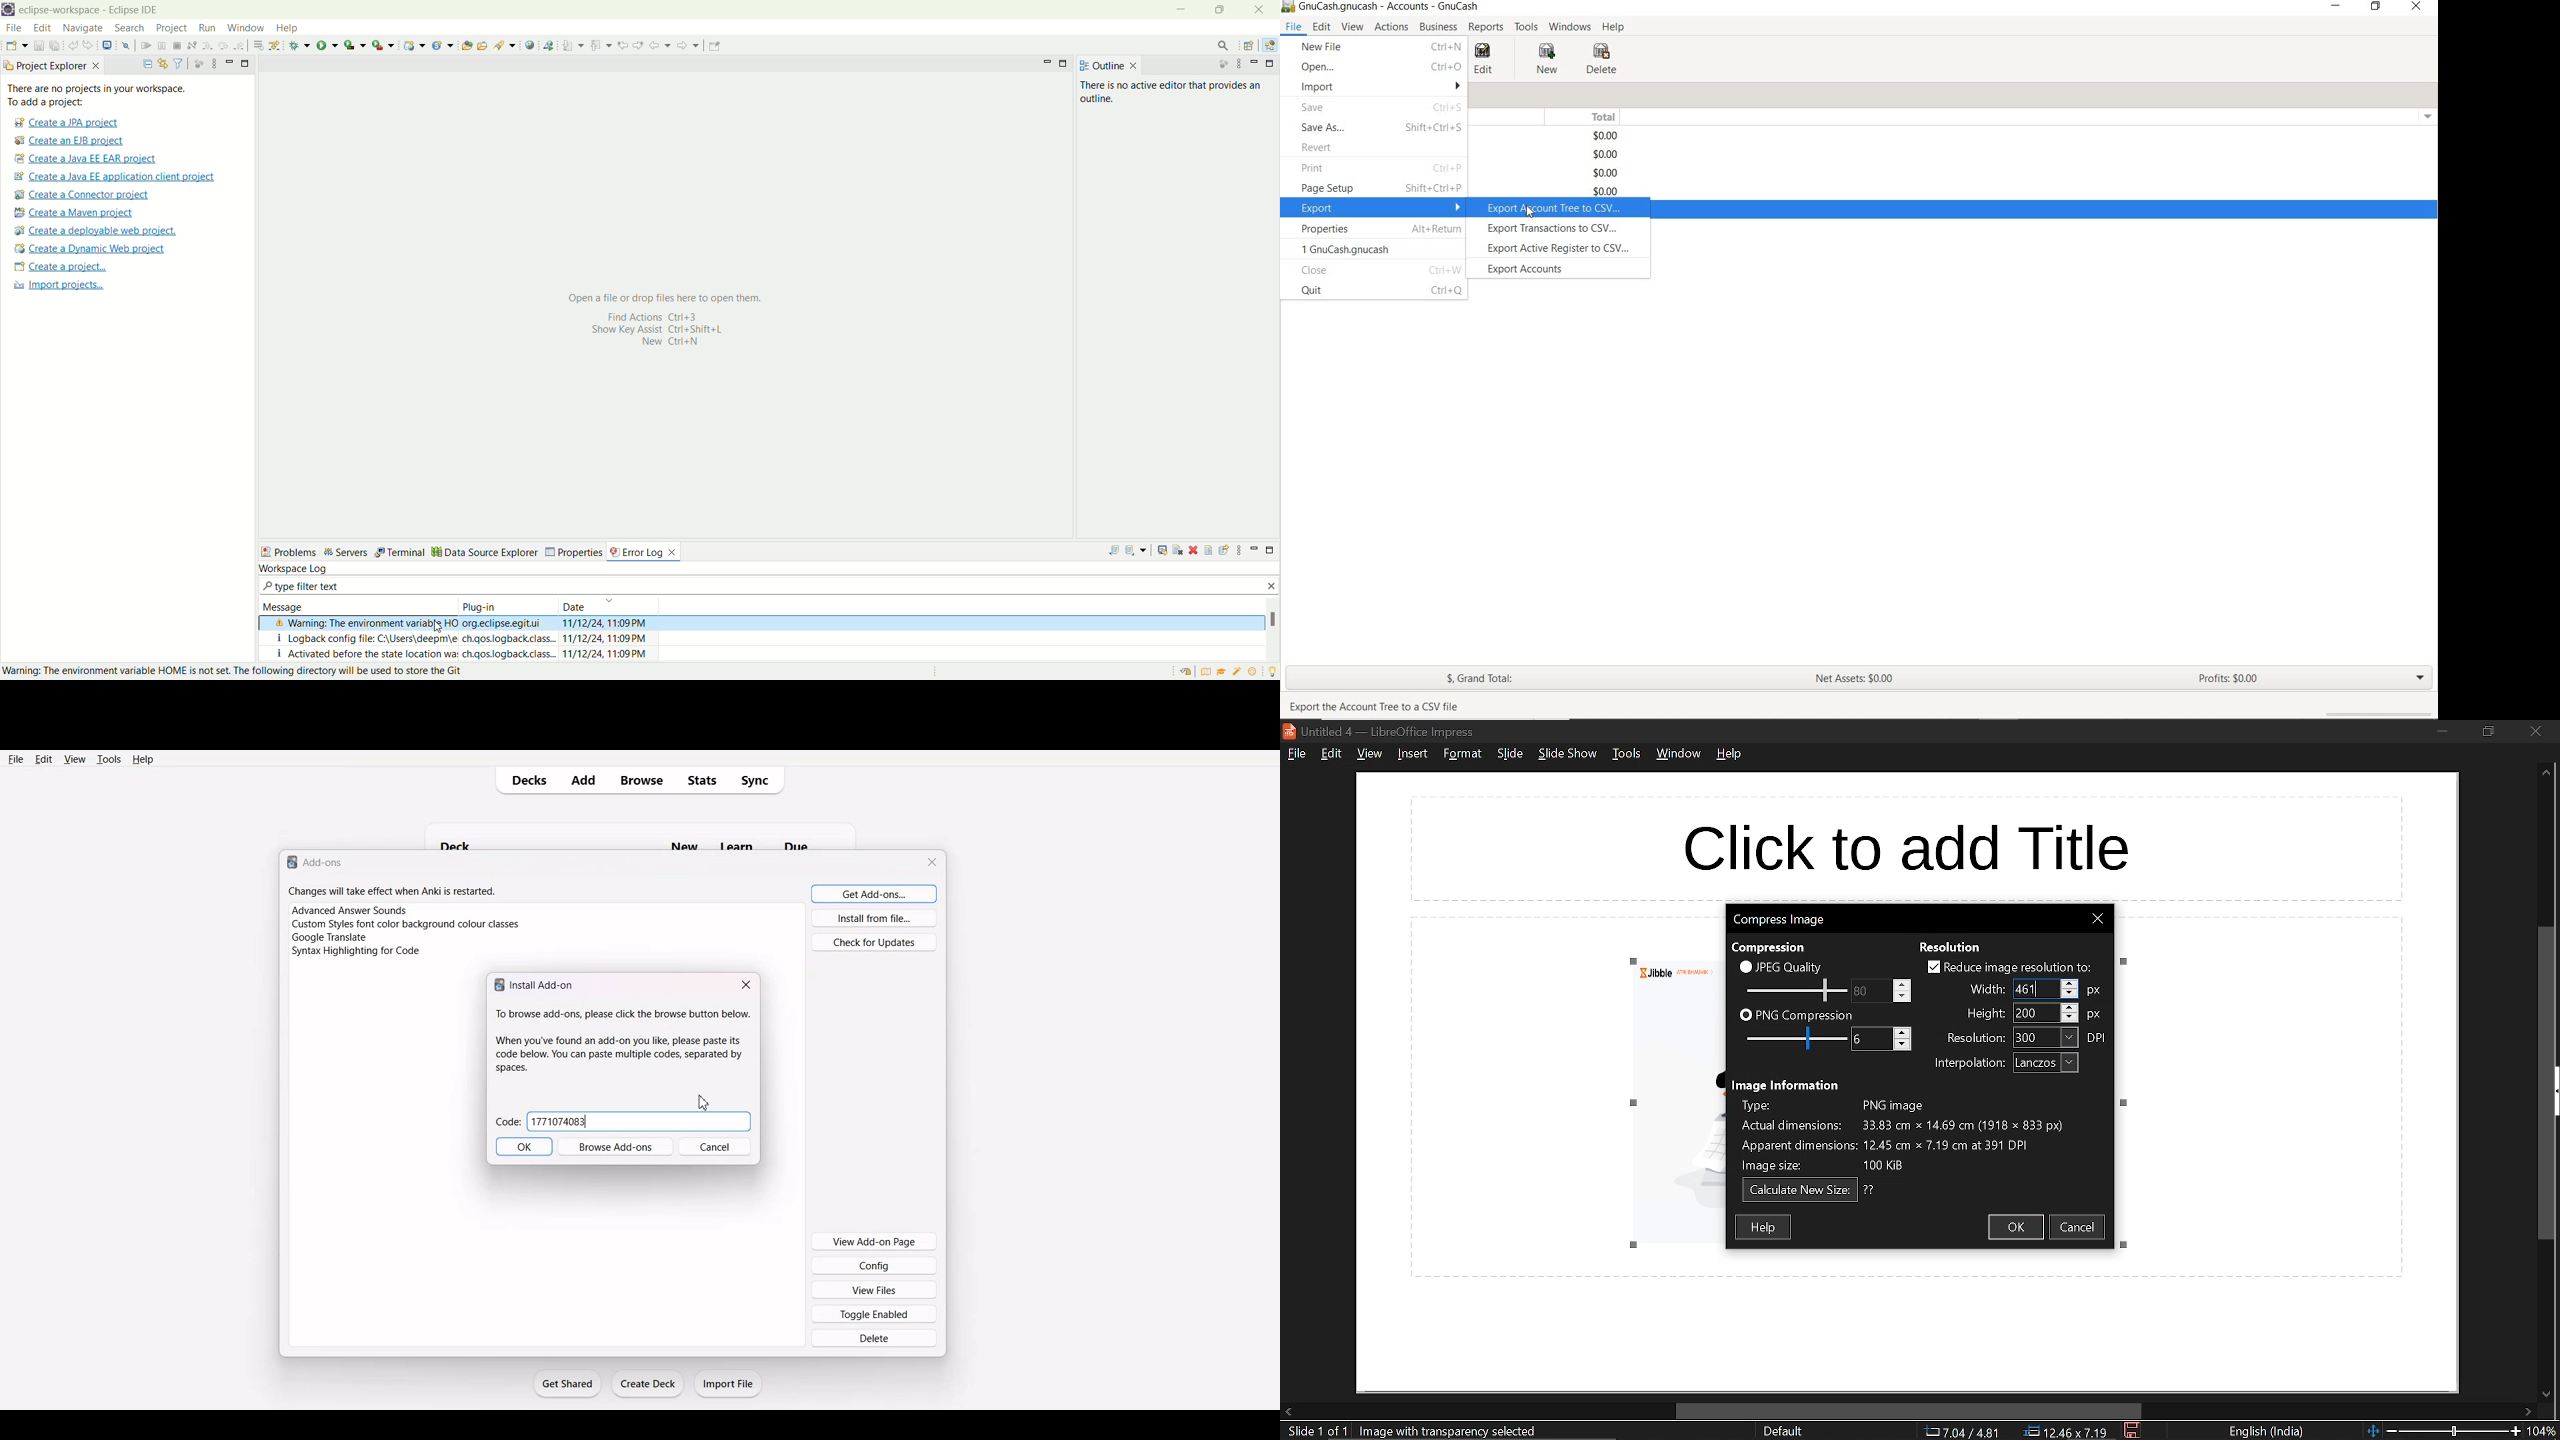 This screenshot has width=2576, height=1456. What do you see at coordinates (1458, 86) in the screenshot?
I see `drop down` at bounding box center [1458, 86].